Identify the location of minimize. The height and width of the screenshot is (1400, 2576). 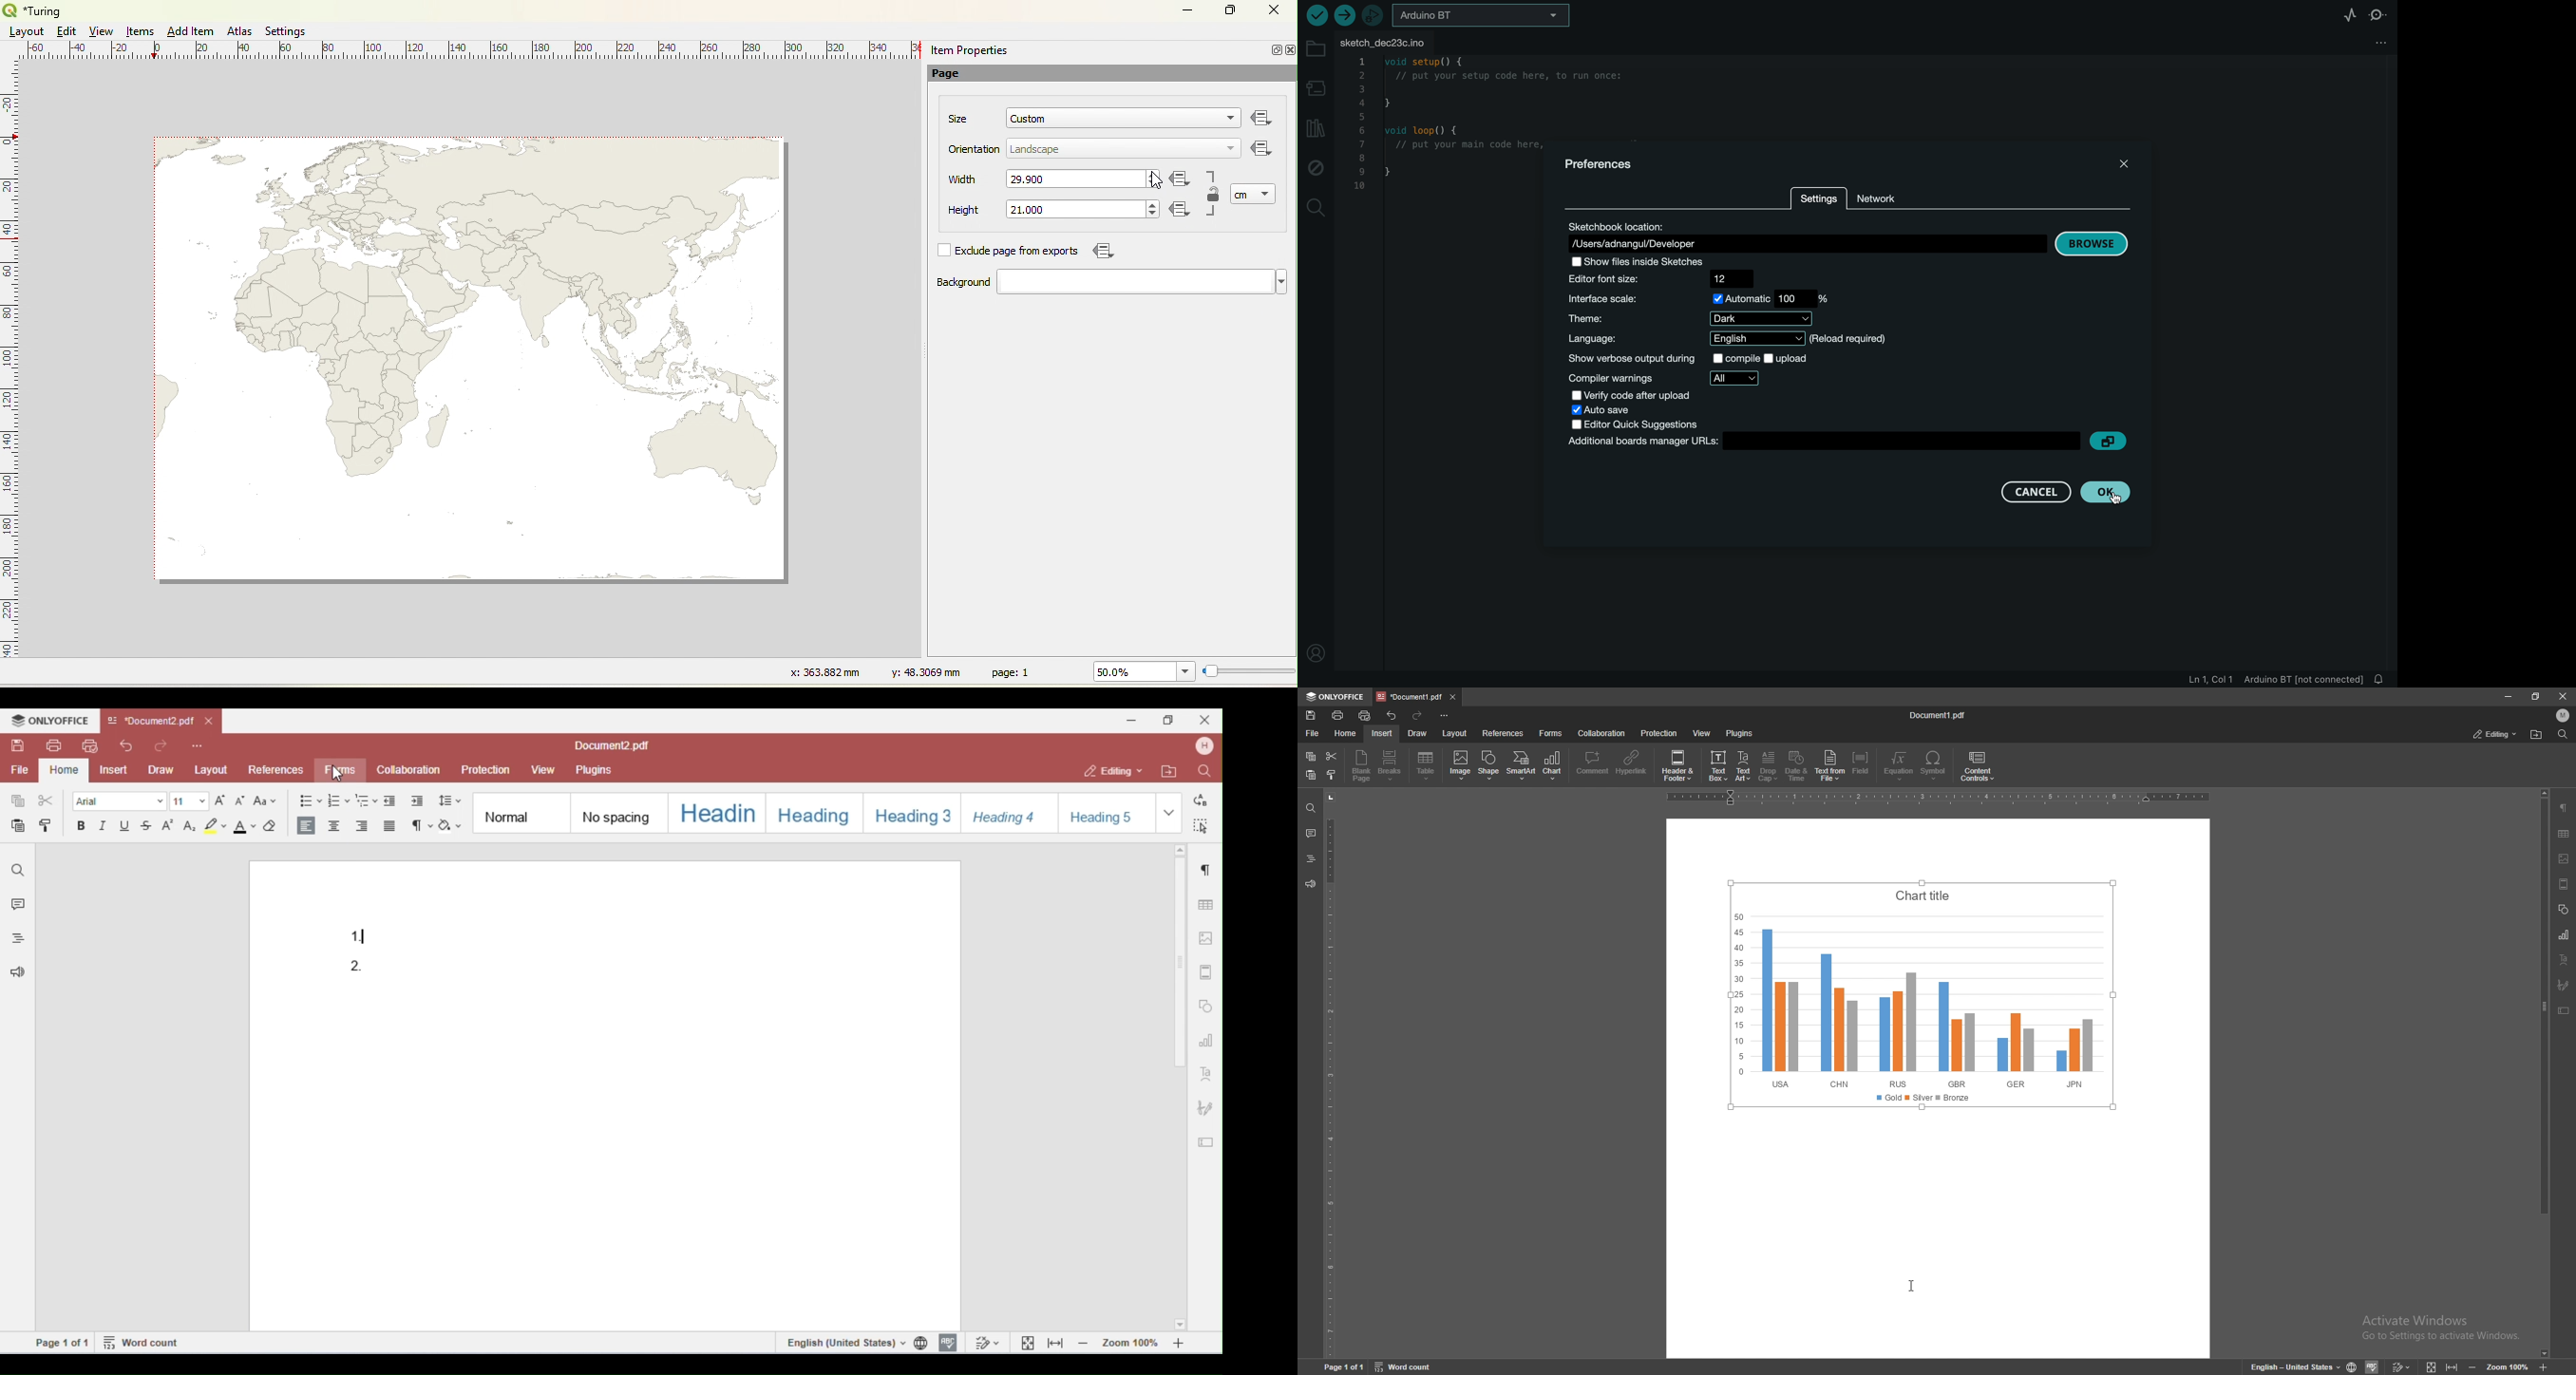
(2509, 695).